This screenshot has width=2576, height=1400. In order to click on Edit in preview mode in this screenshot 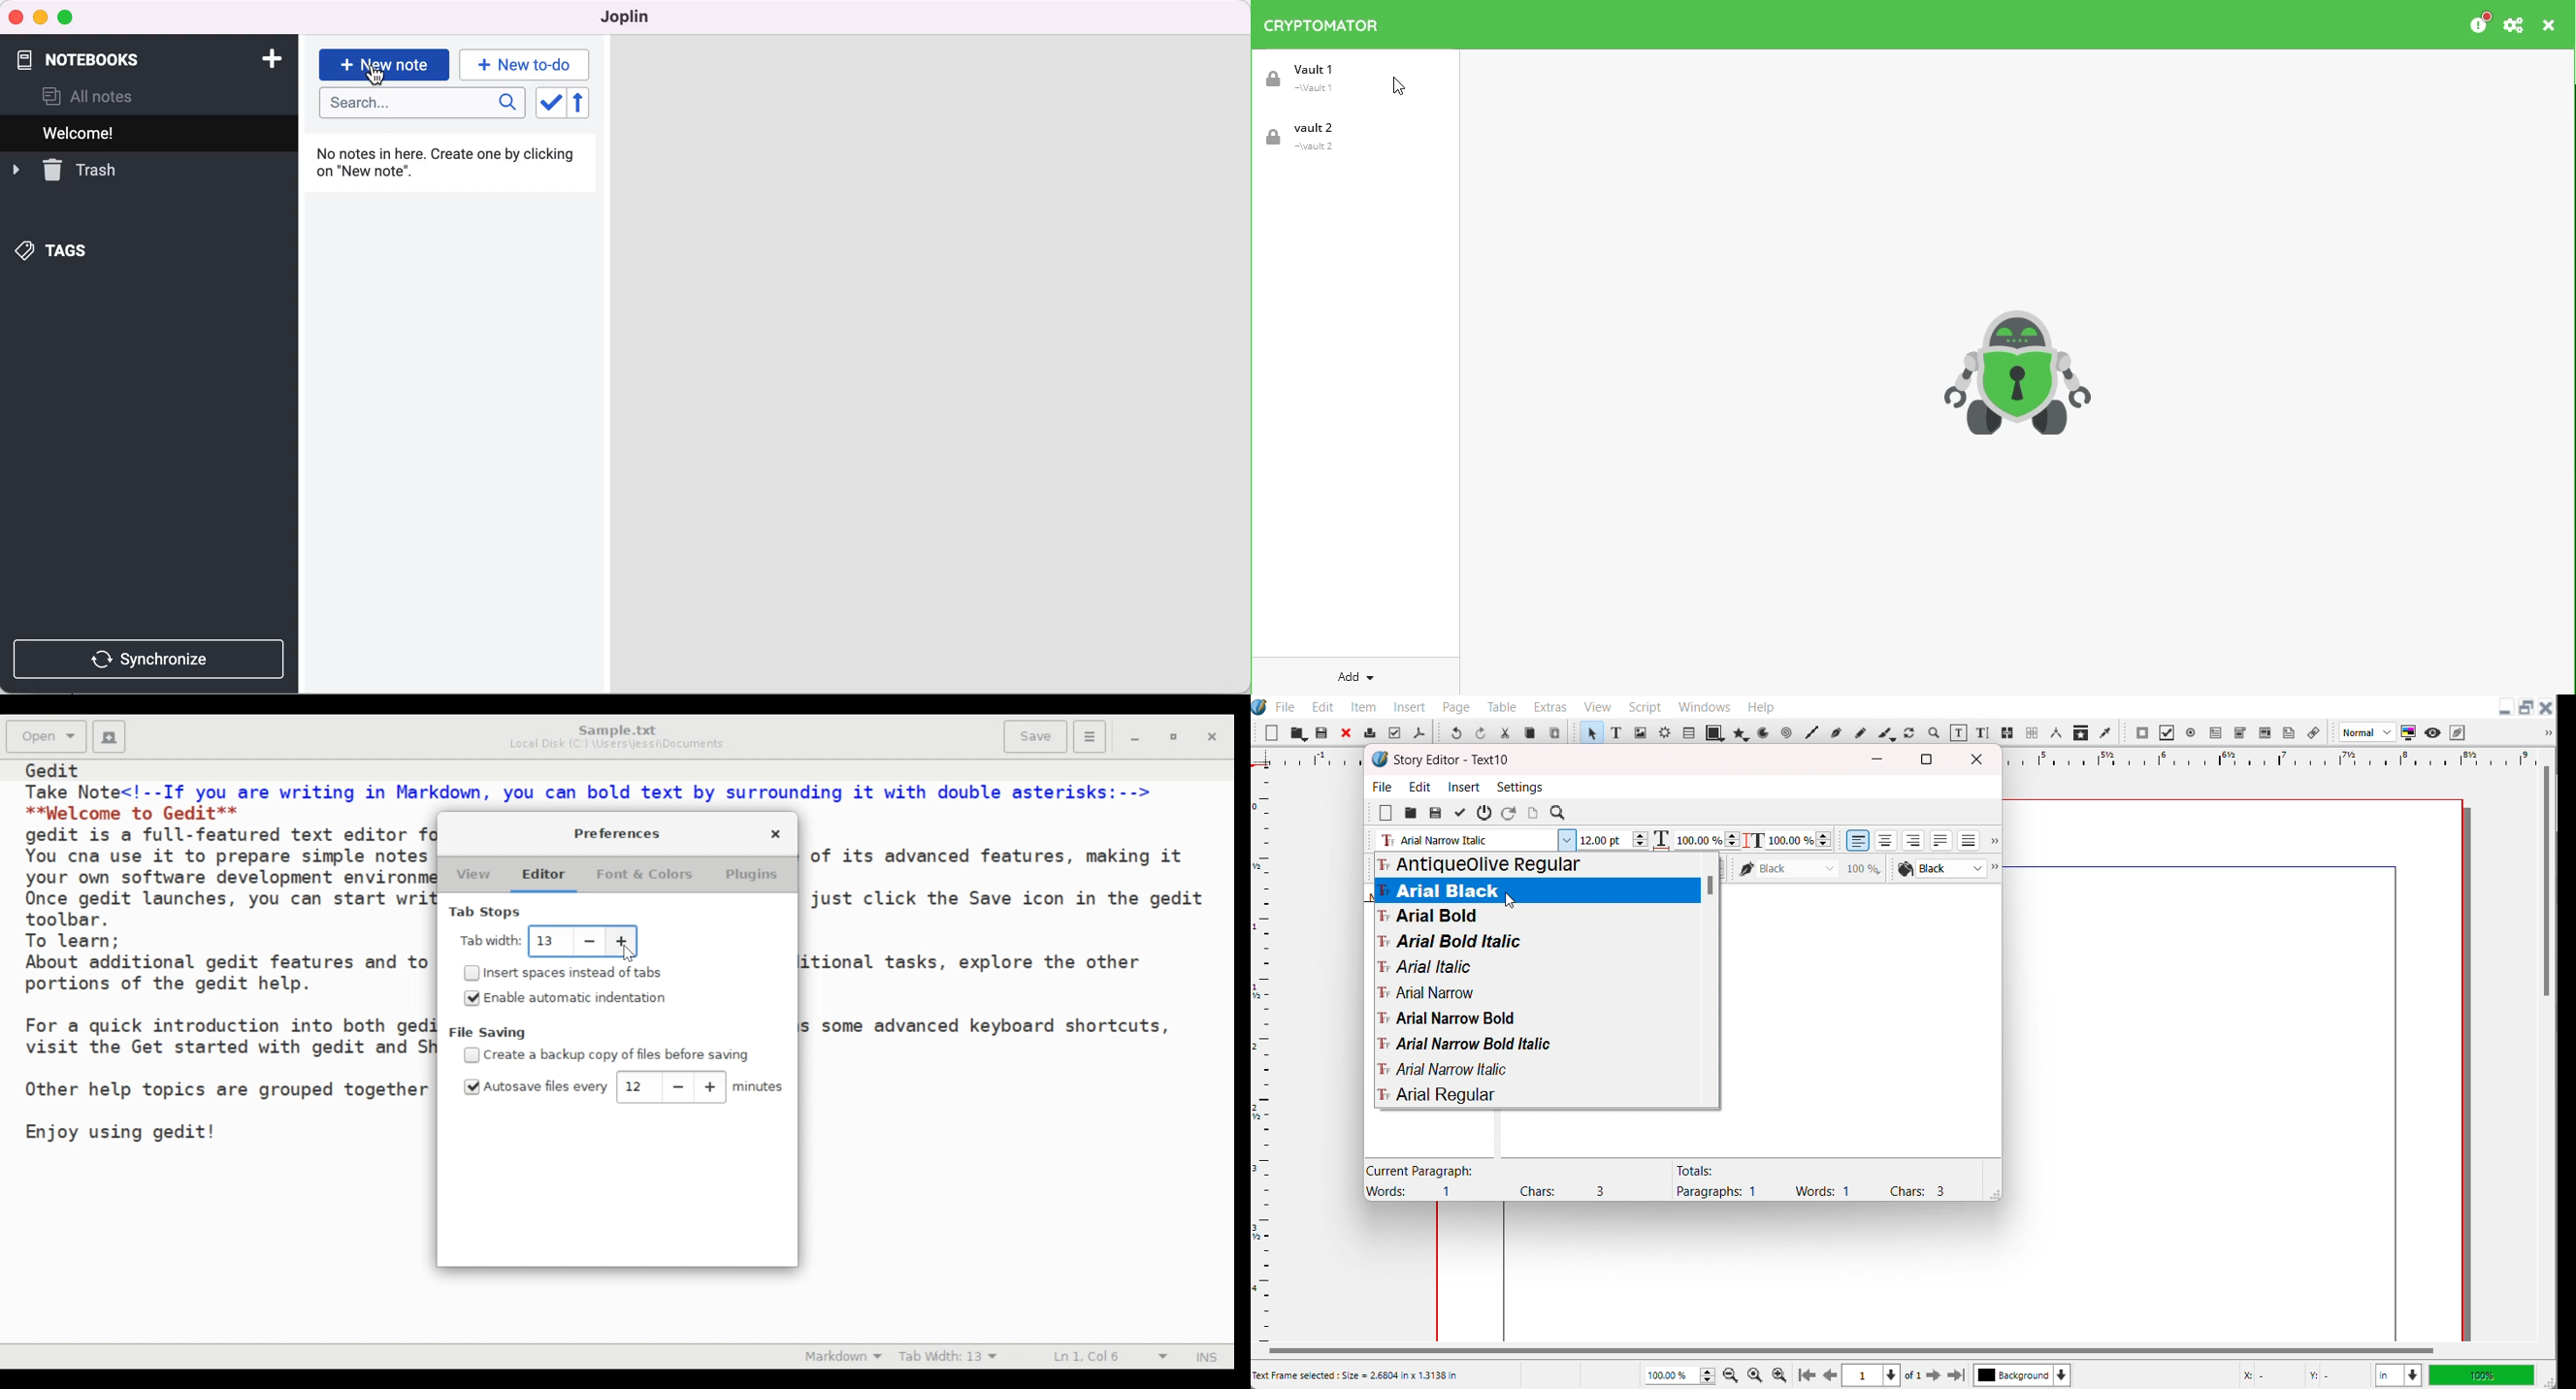, I will do `click(2459, 732)`.